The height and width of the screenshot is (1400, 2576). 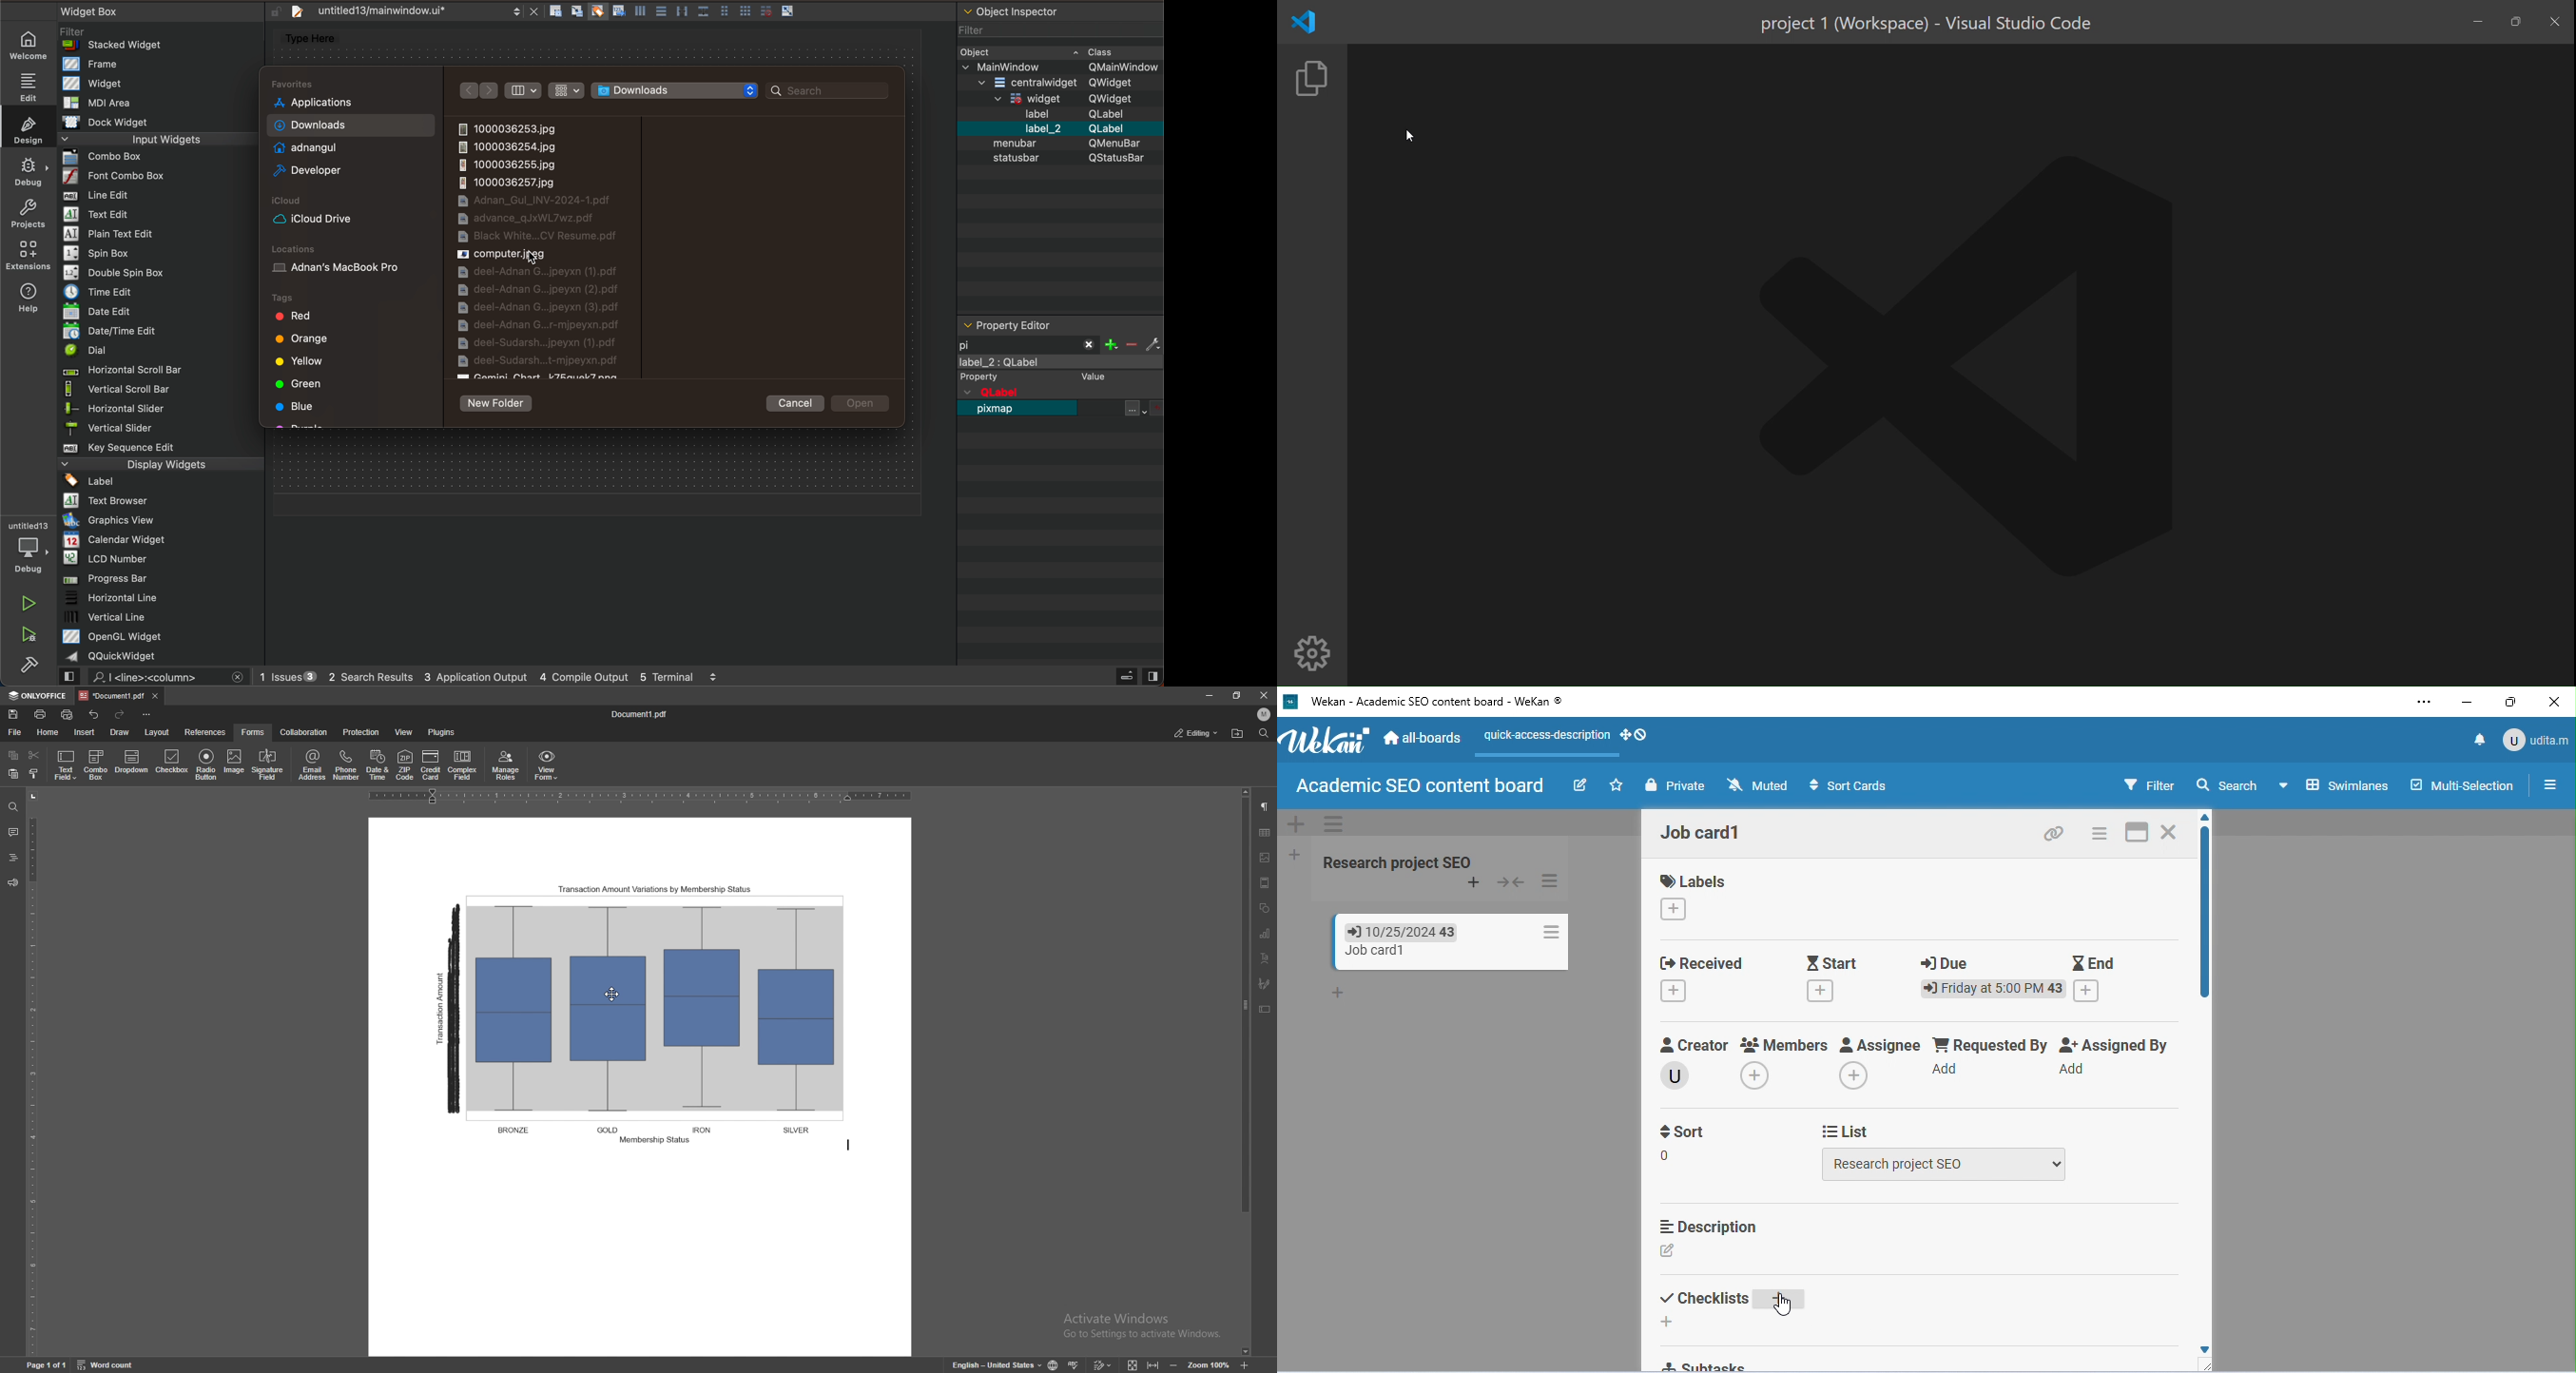 I want to click on figure, so click(x=649, y=1018).